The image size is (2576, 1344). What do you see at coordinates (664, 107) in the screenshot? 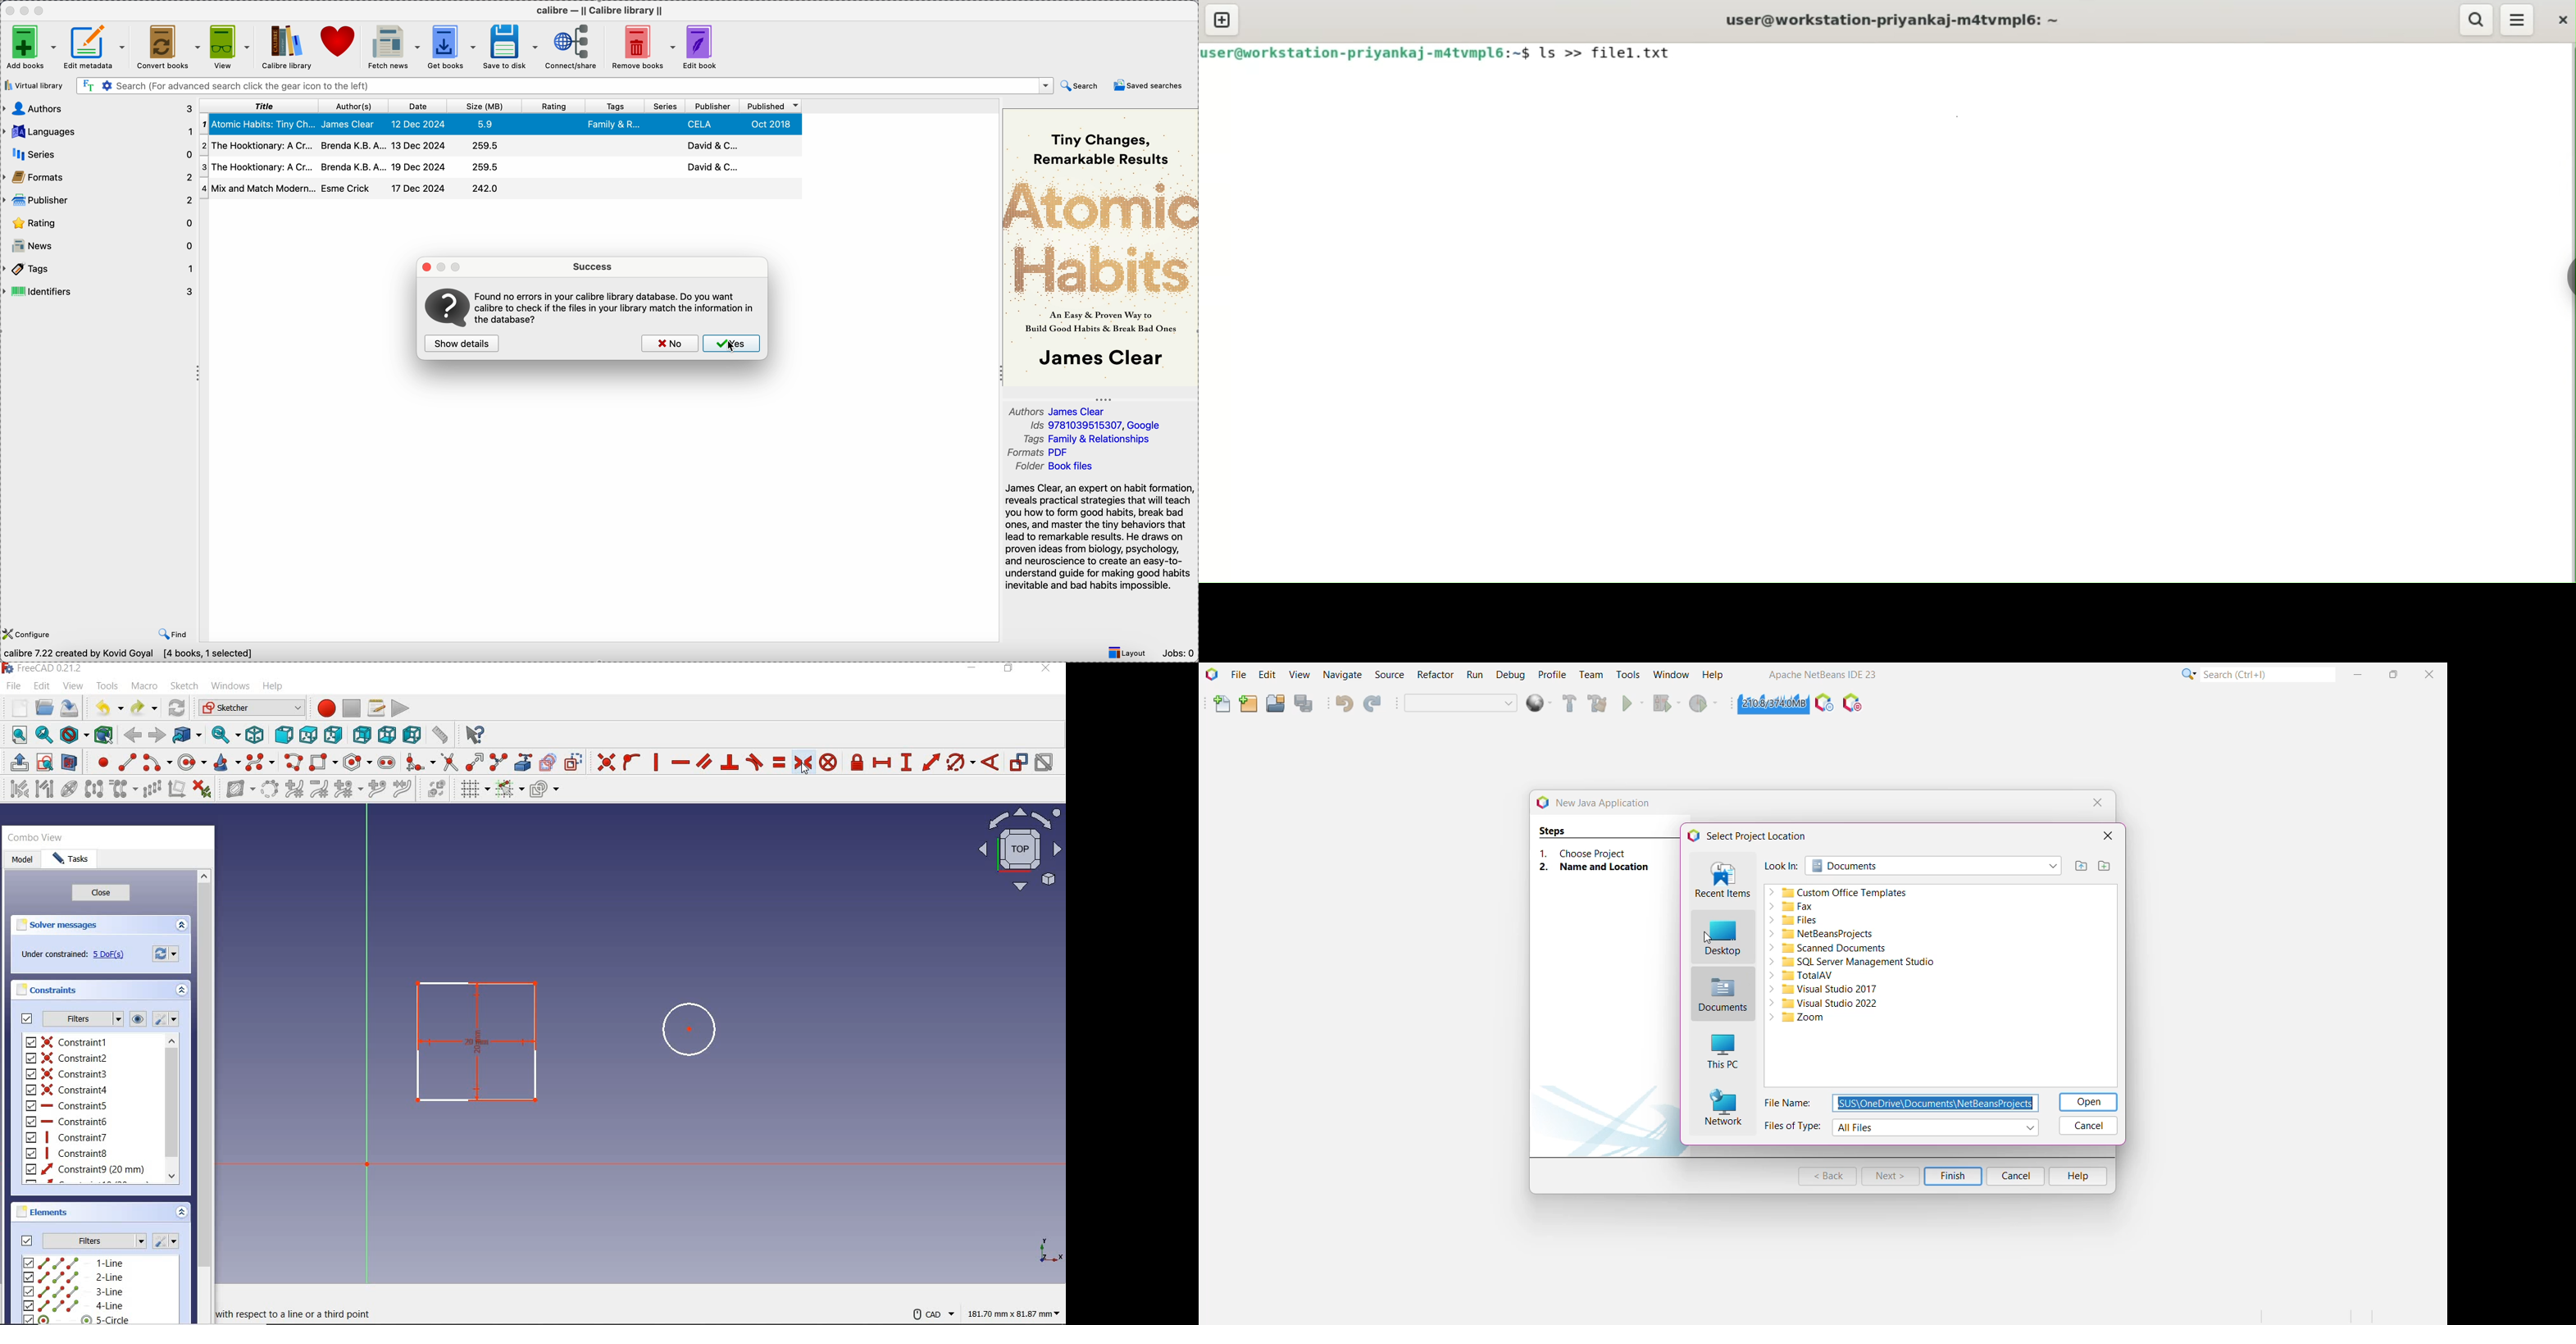
I see `series` at bounding box center [664, 107].